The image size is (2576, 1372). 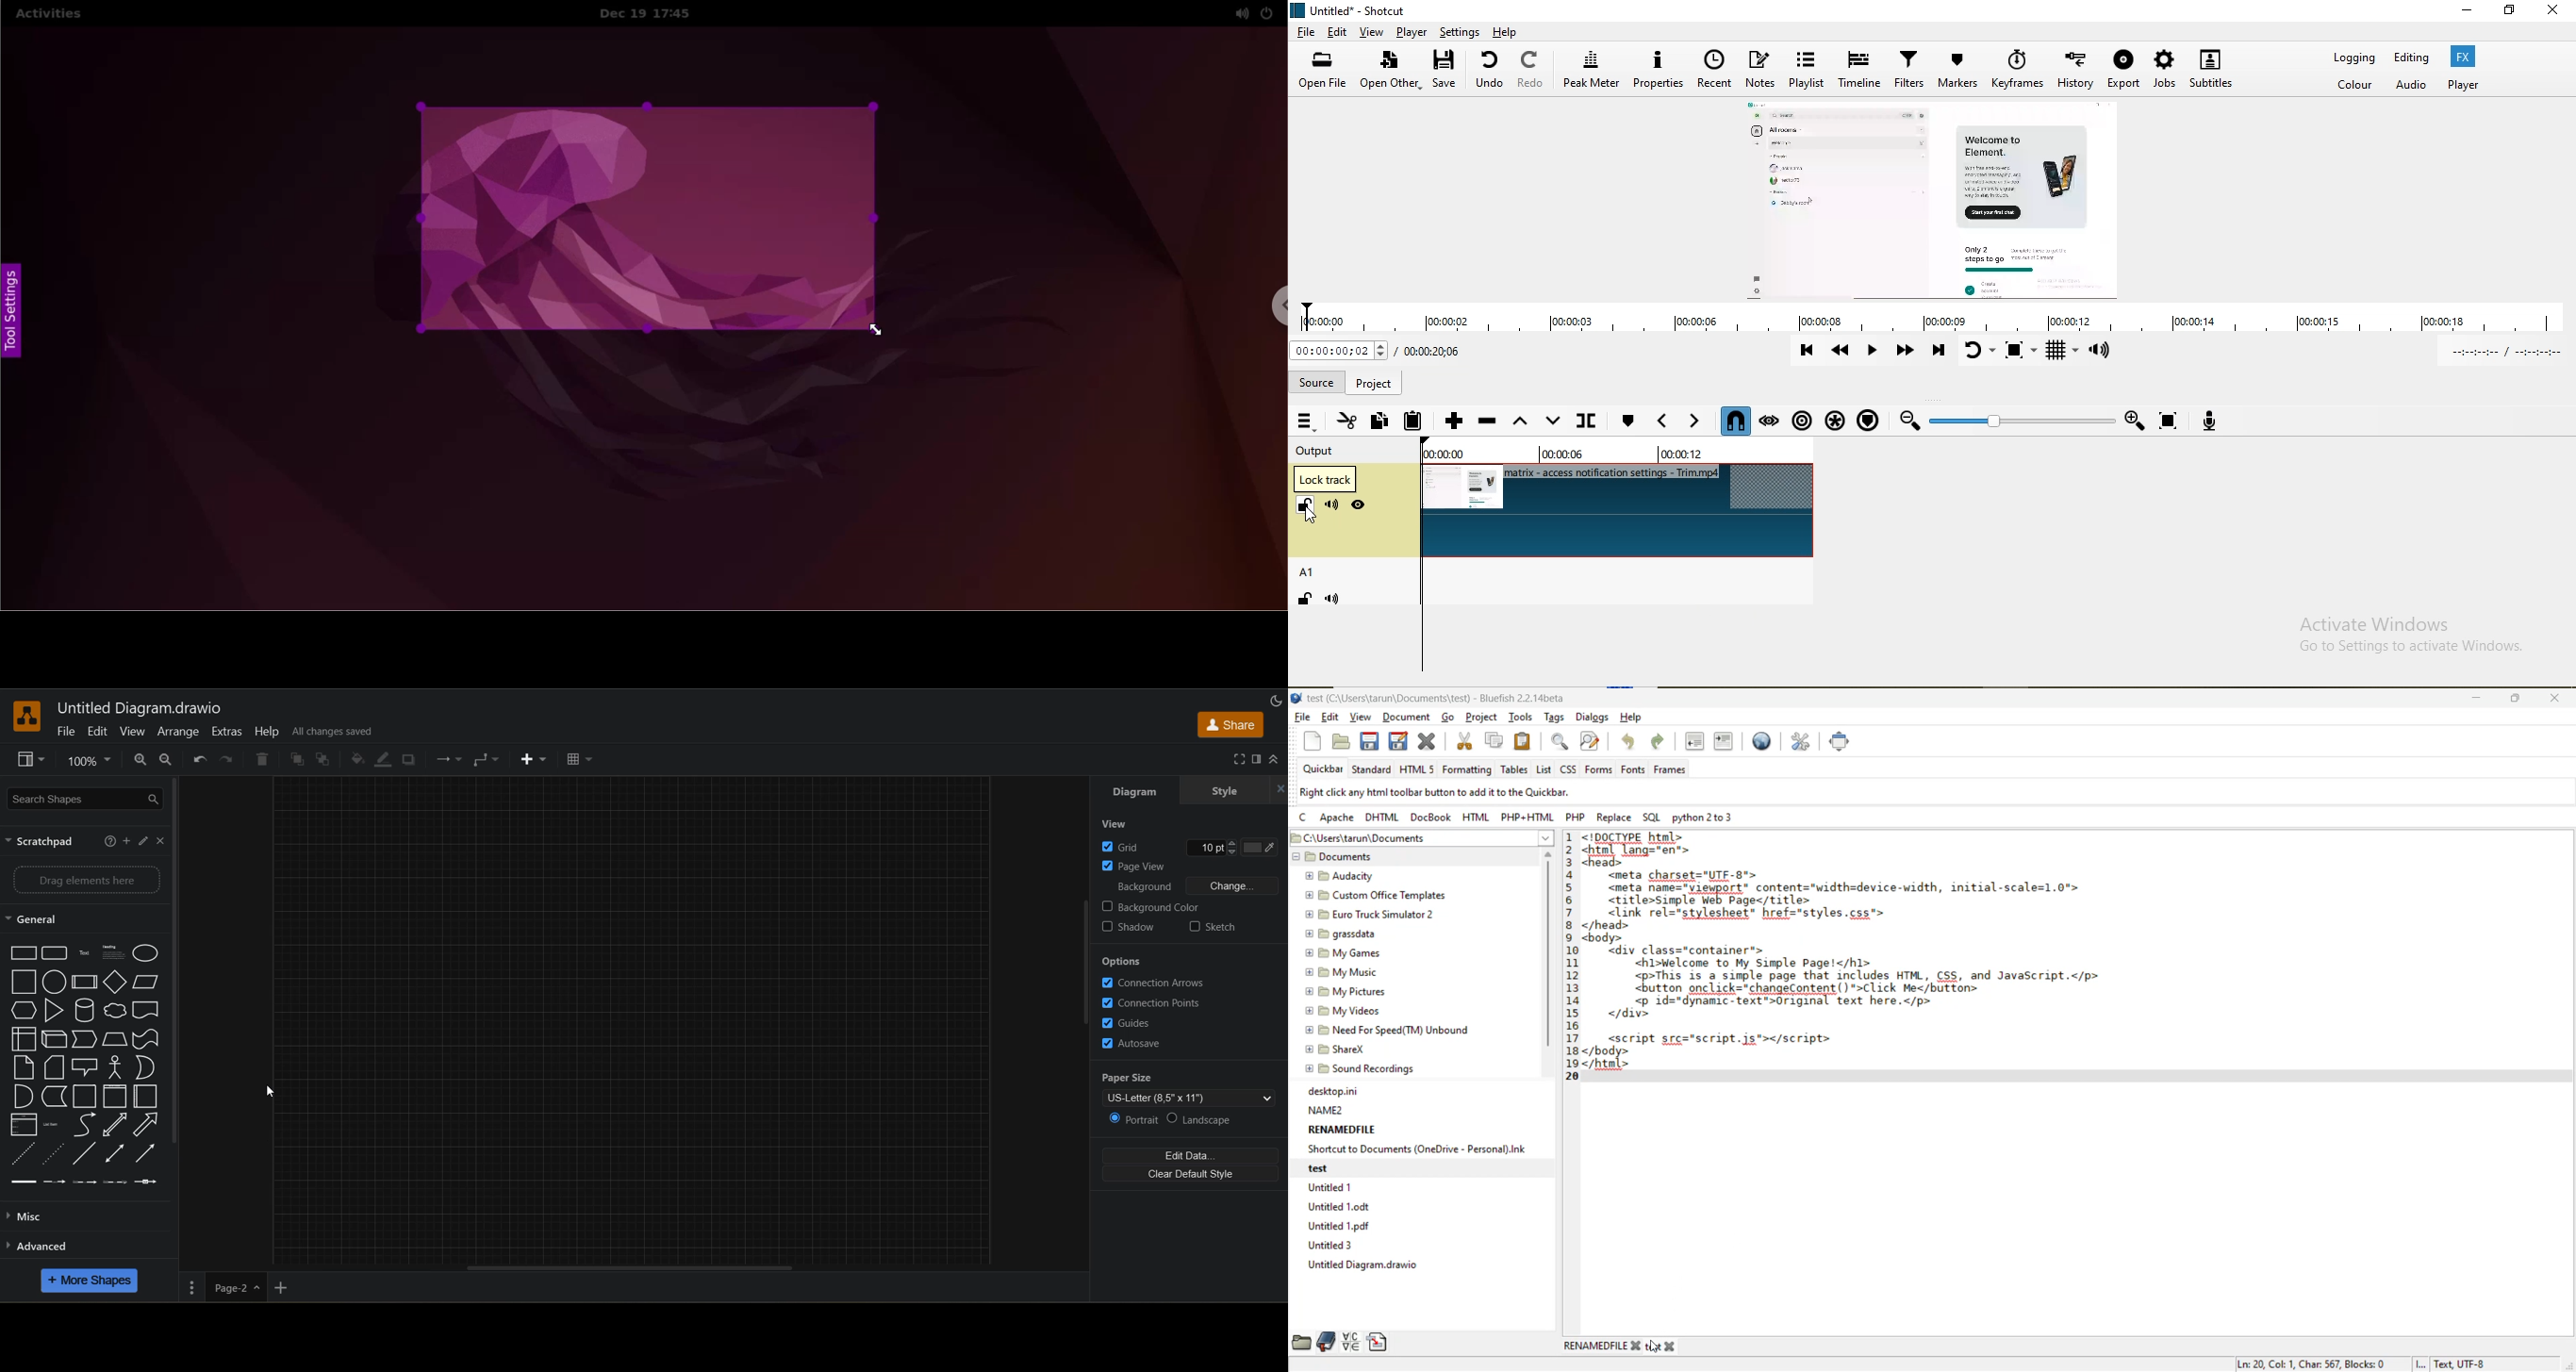 I want to click on drag elements here, so click(x=82, y=882).